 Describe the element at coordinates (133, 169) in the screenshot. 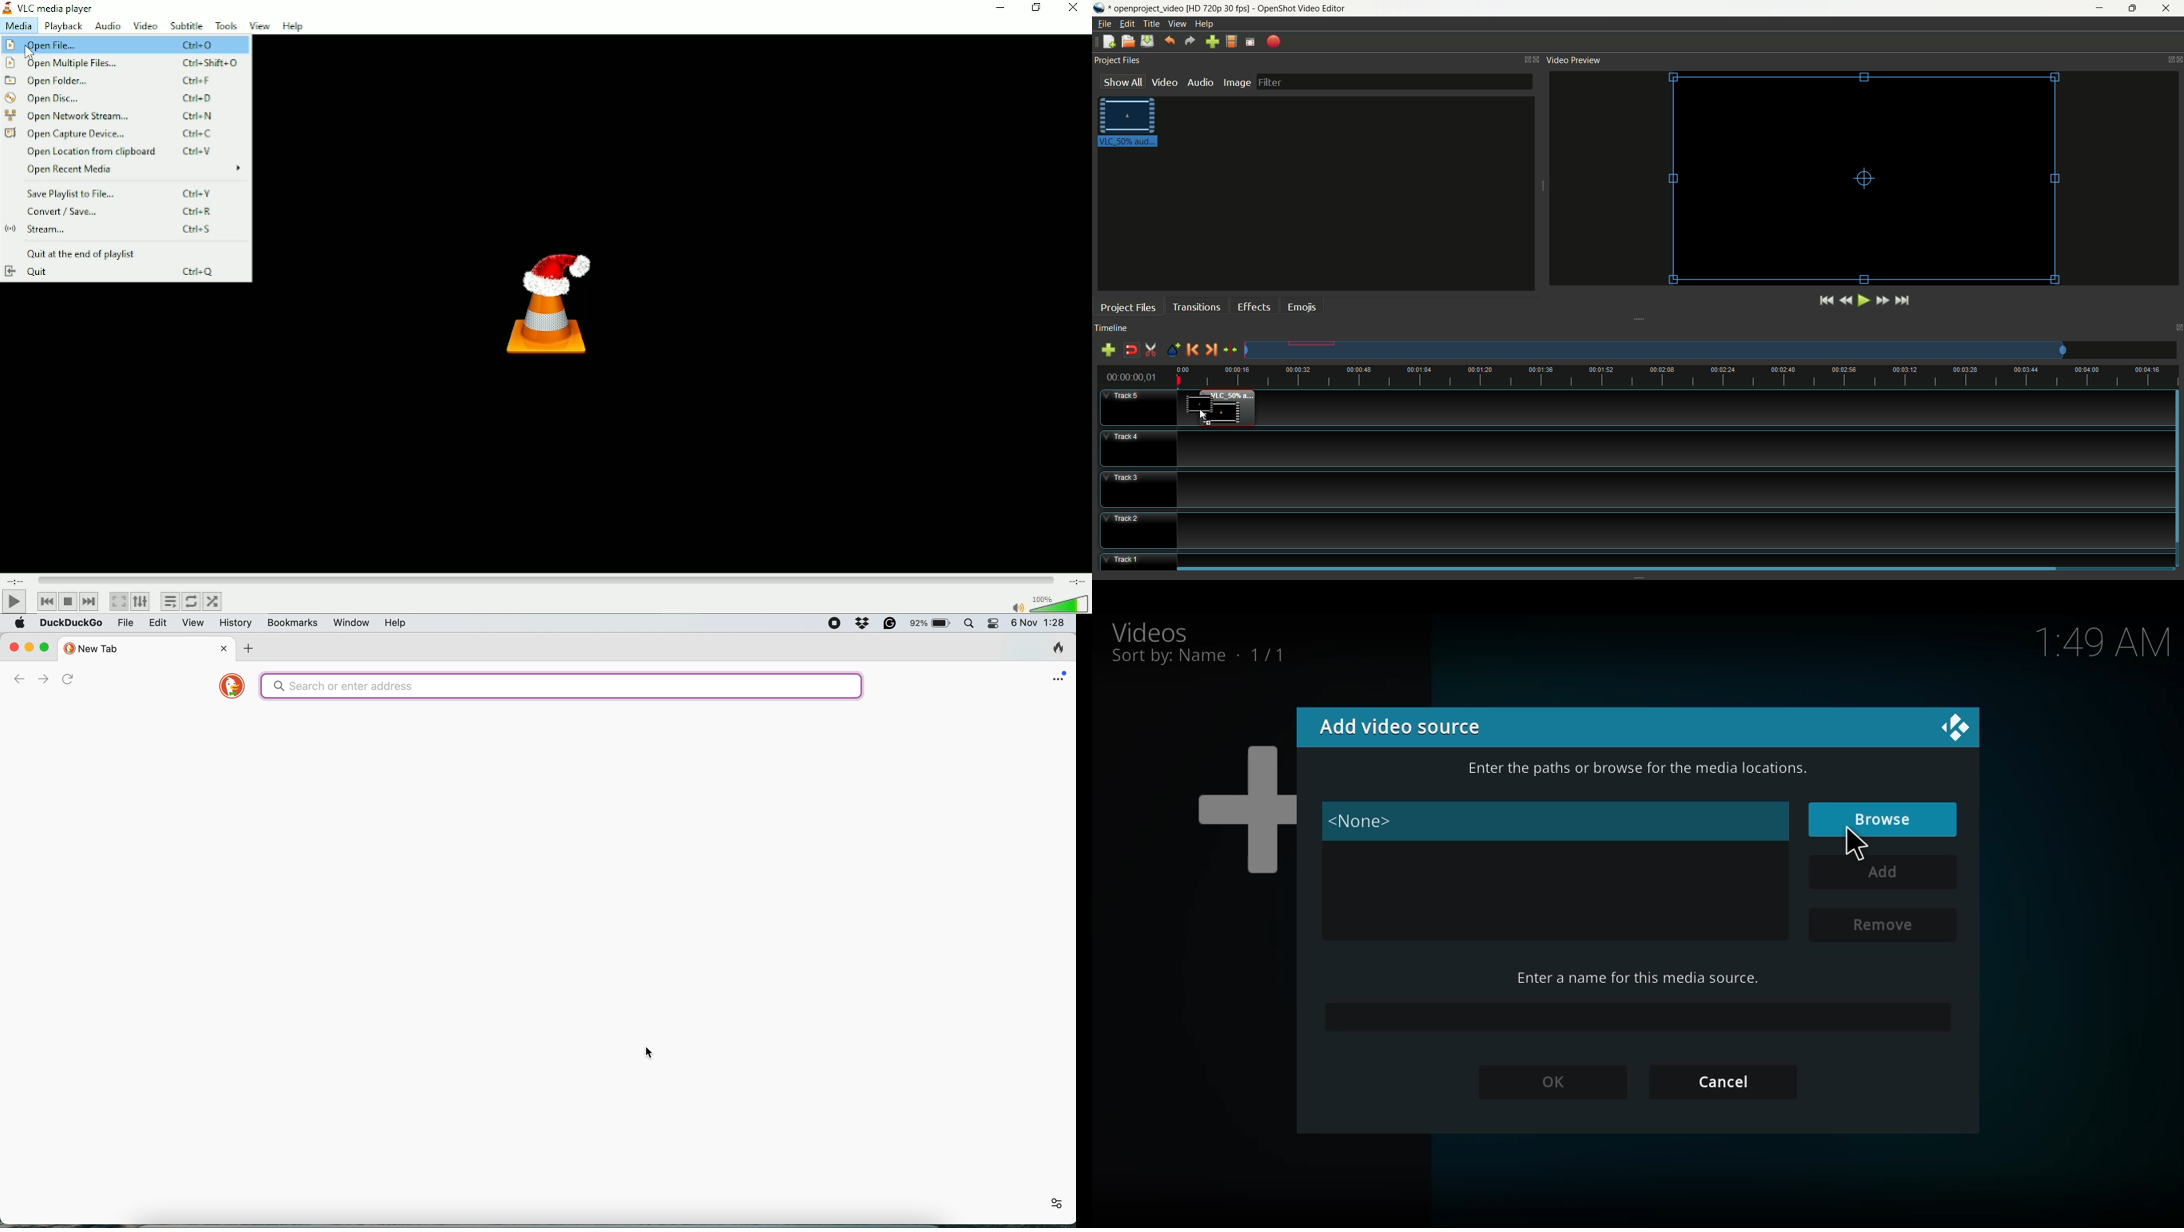

I see `Open recent media` at that location.